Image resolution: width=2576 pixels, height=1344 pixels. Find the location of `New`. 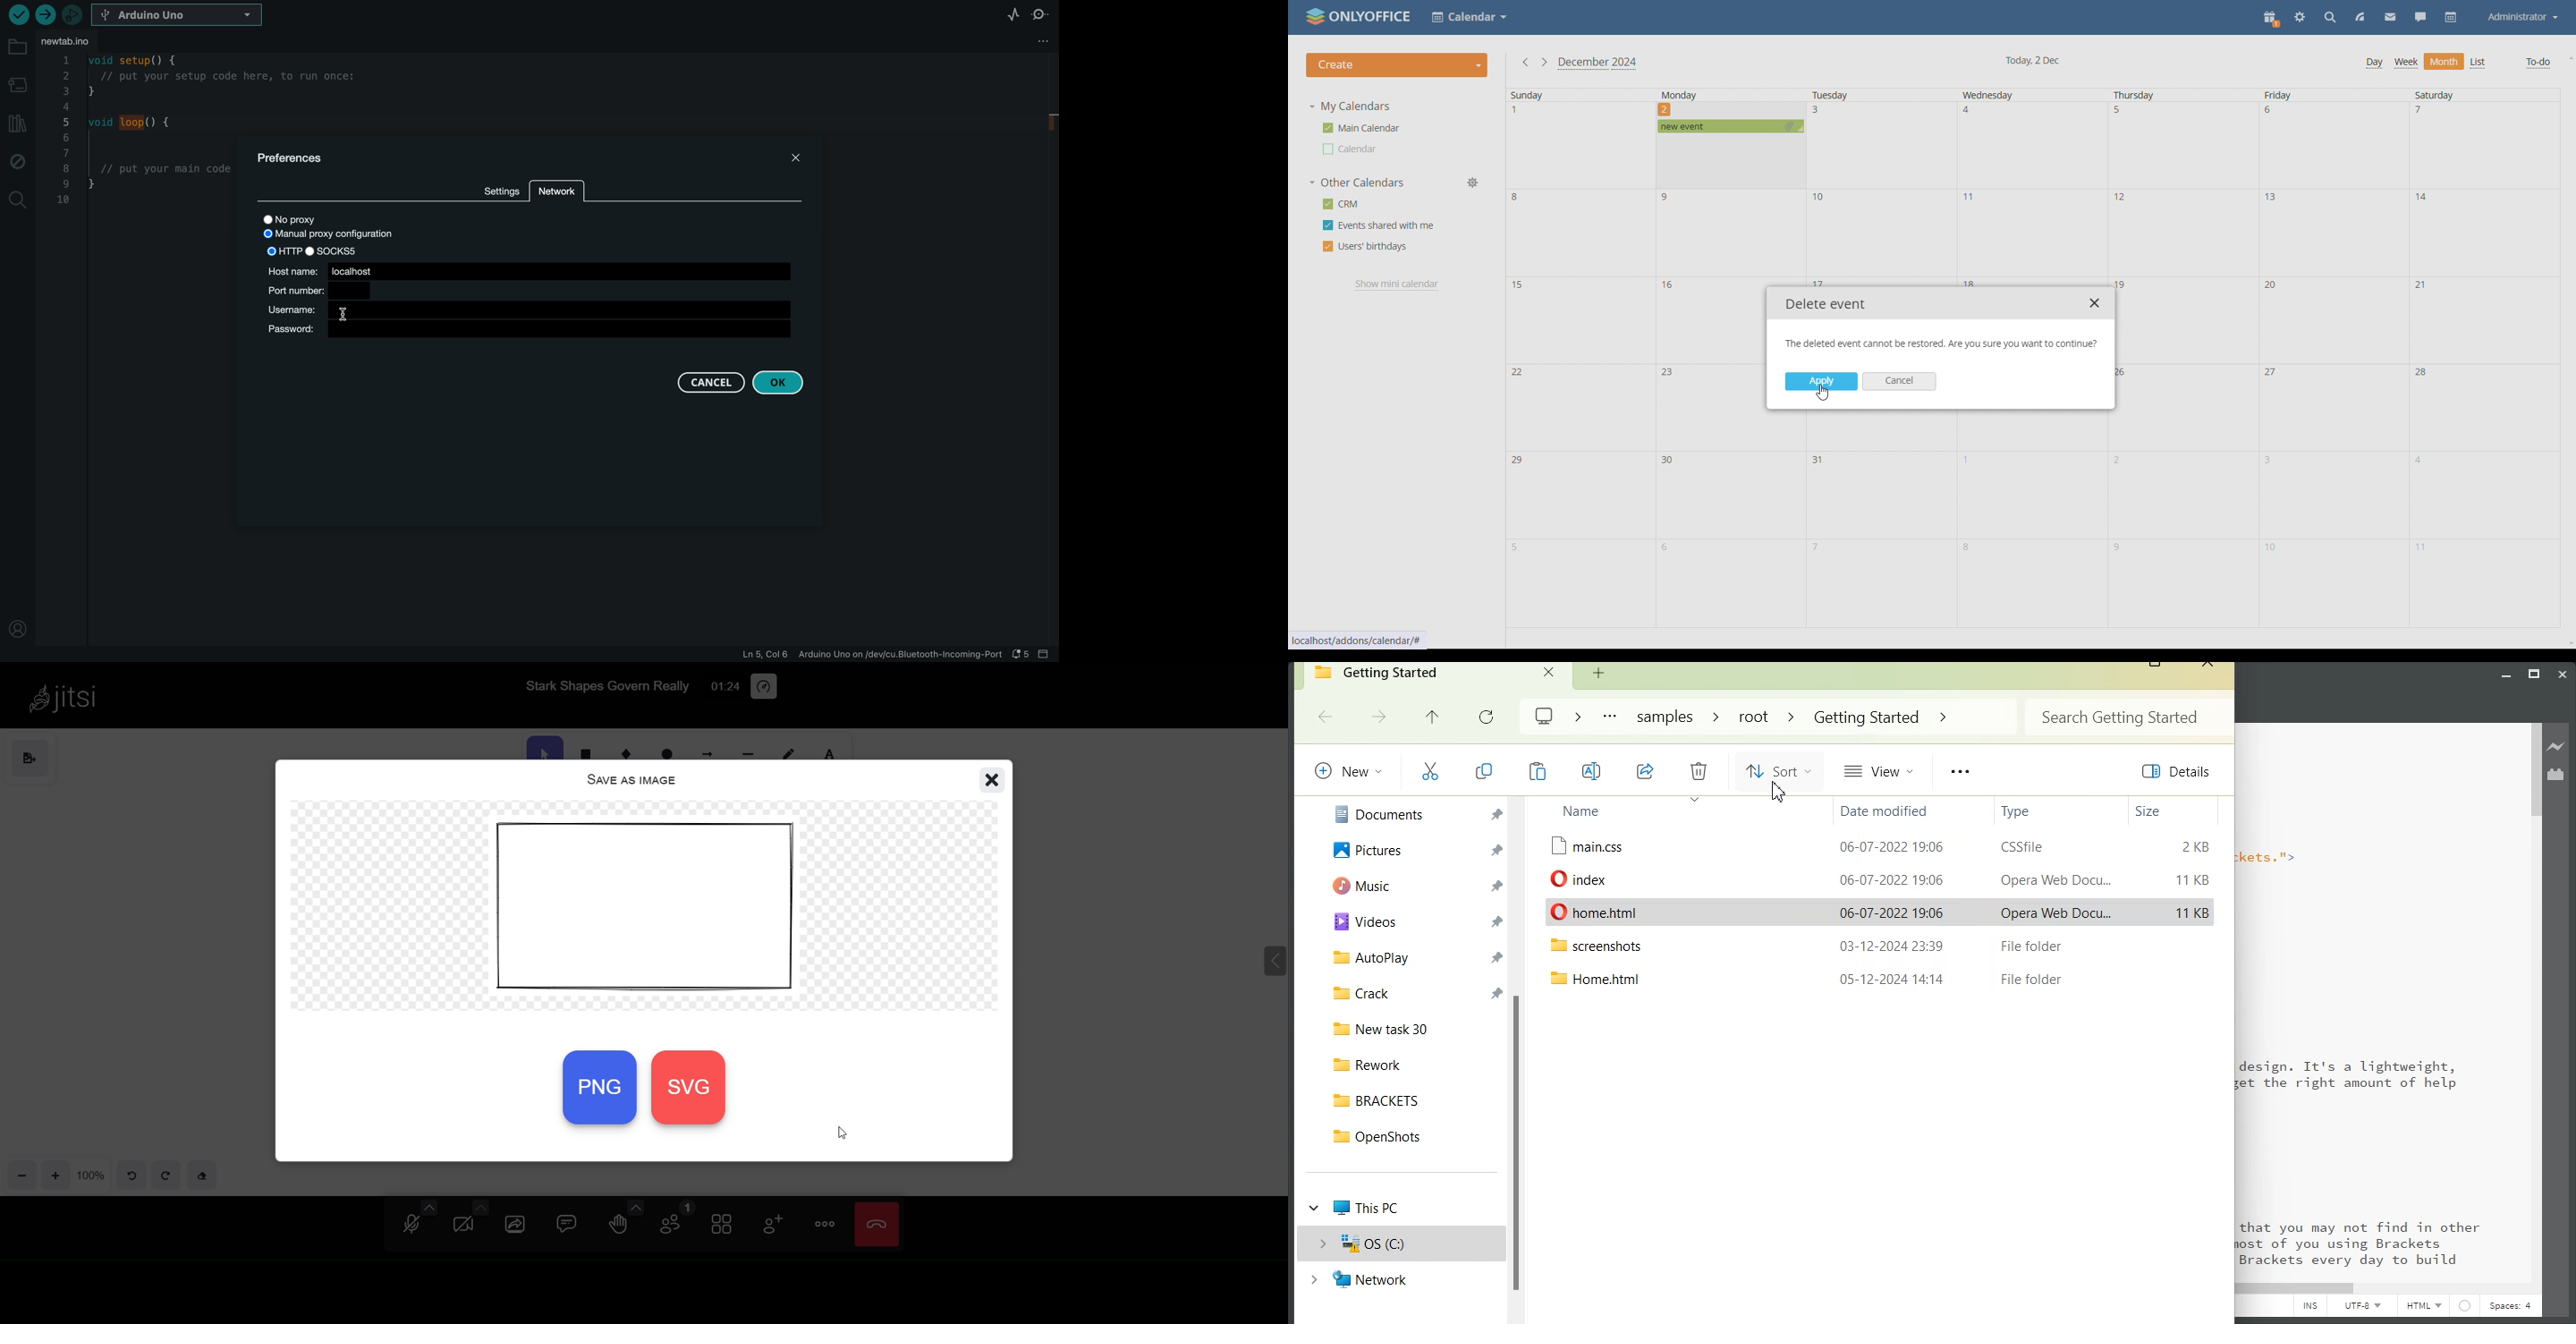

New is located at coordinates (1347, 770).